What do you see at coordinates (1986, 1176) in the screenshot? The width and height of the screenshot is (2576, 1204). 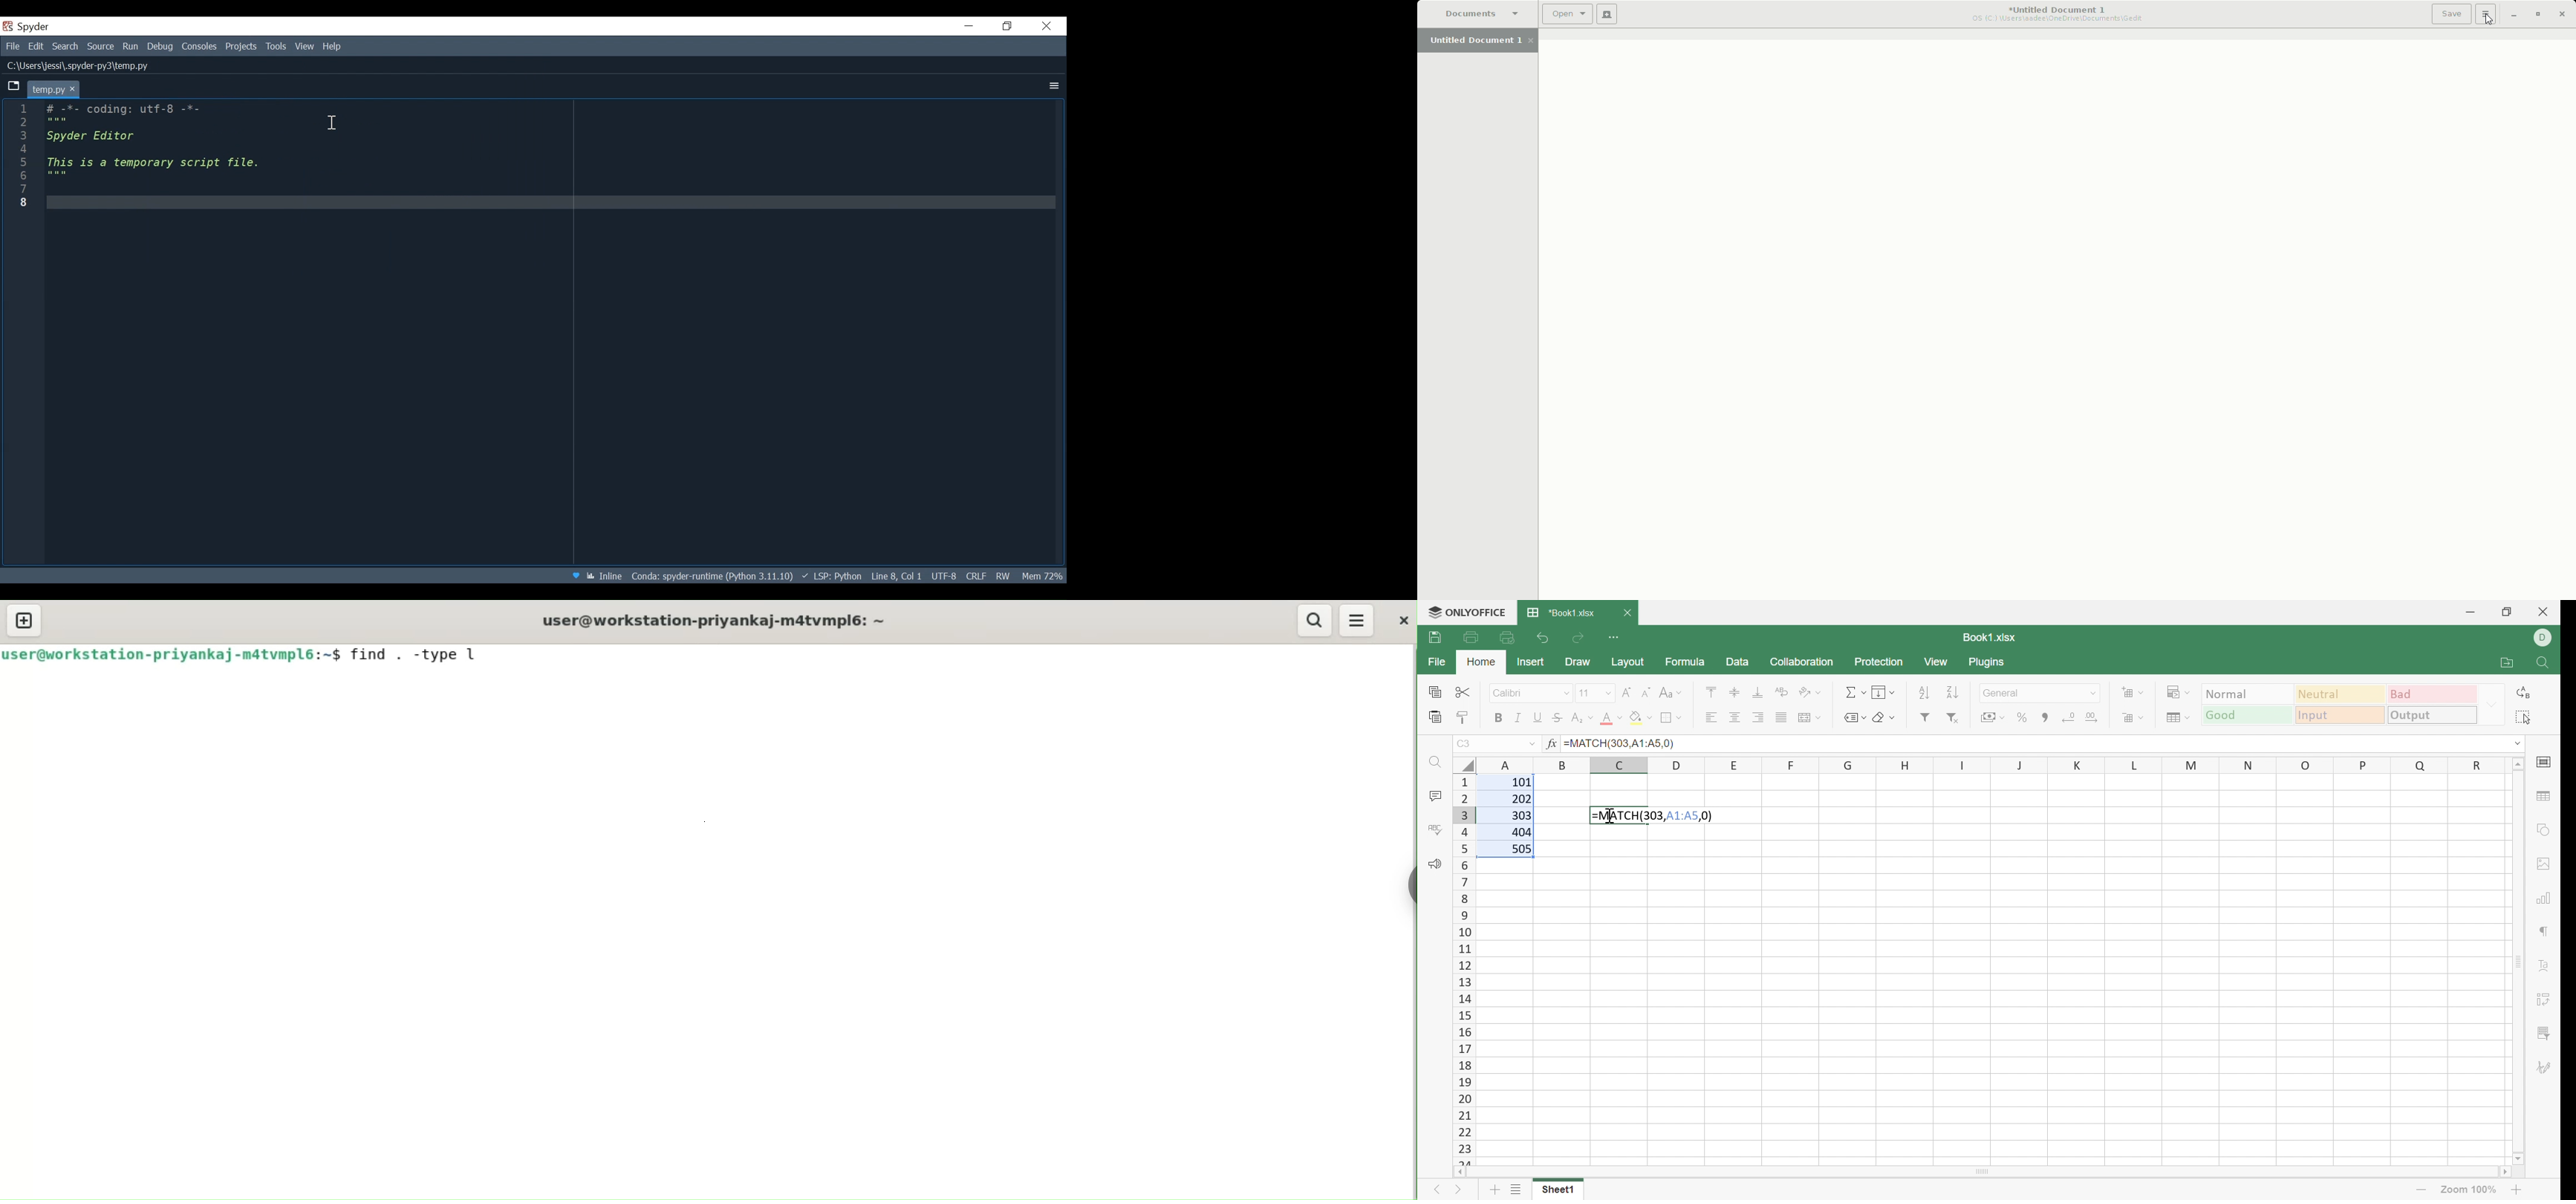 I see `Scroll Bar` at bounding box center [1986, 1176].